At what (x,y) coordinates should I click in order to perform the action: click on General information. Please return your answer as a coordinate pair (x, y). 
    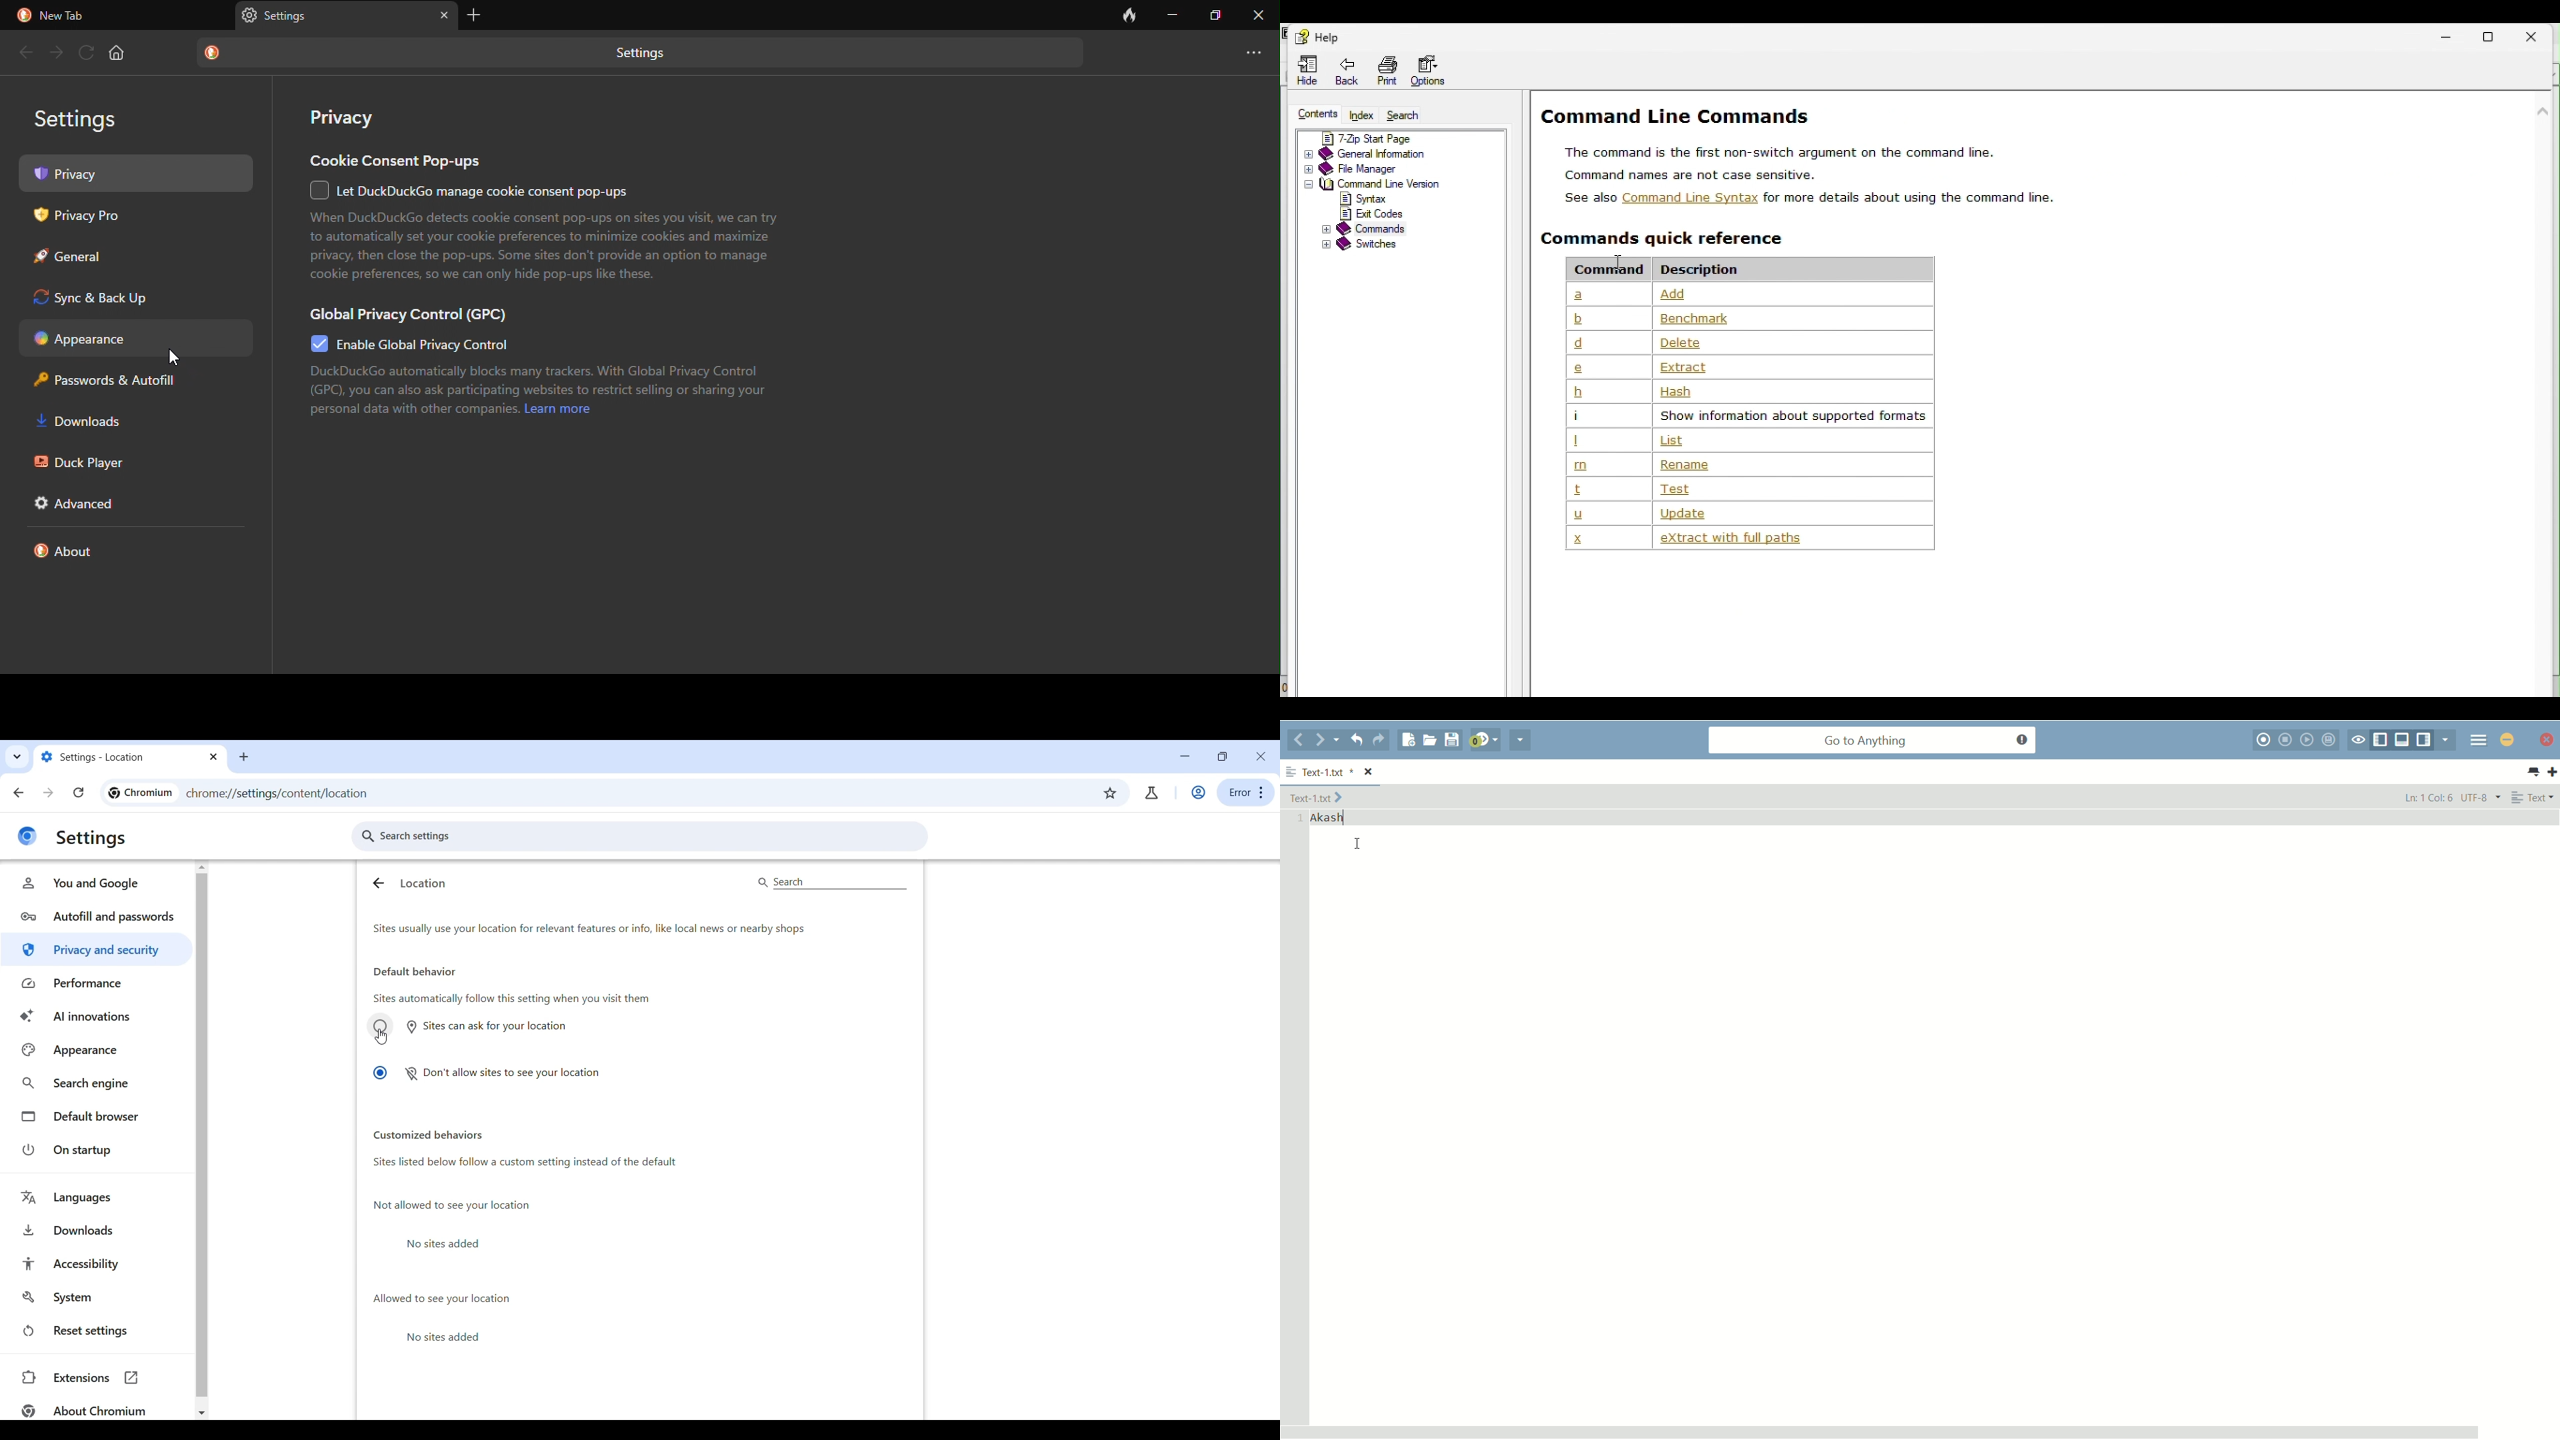
    Looking at the image, I should click on (1387, 154).